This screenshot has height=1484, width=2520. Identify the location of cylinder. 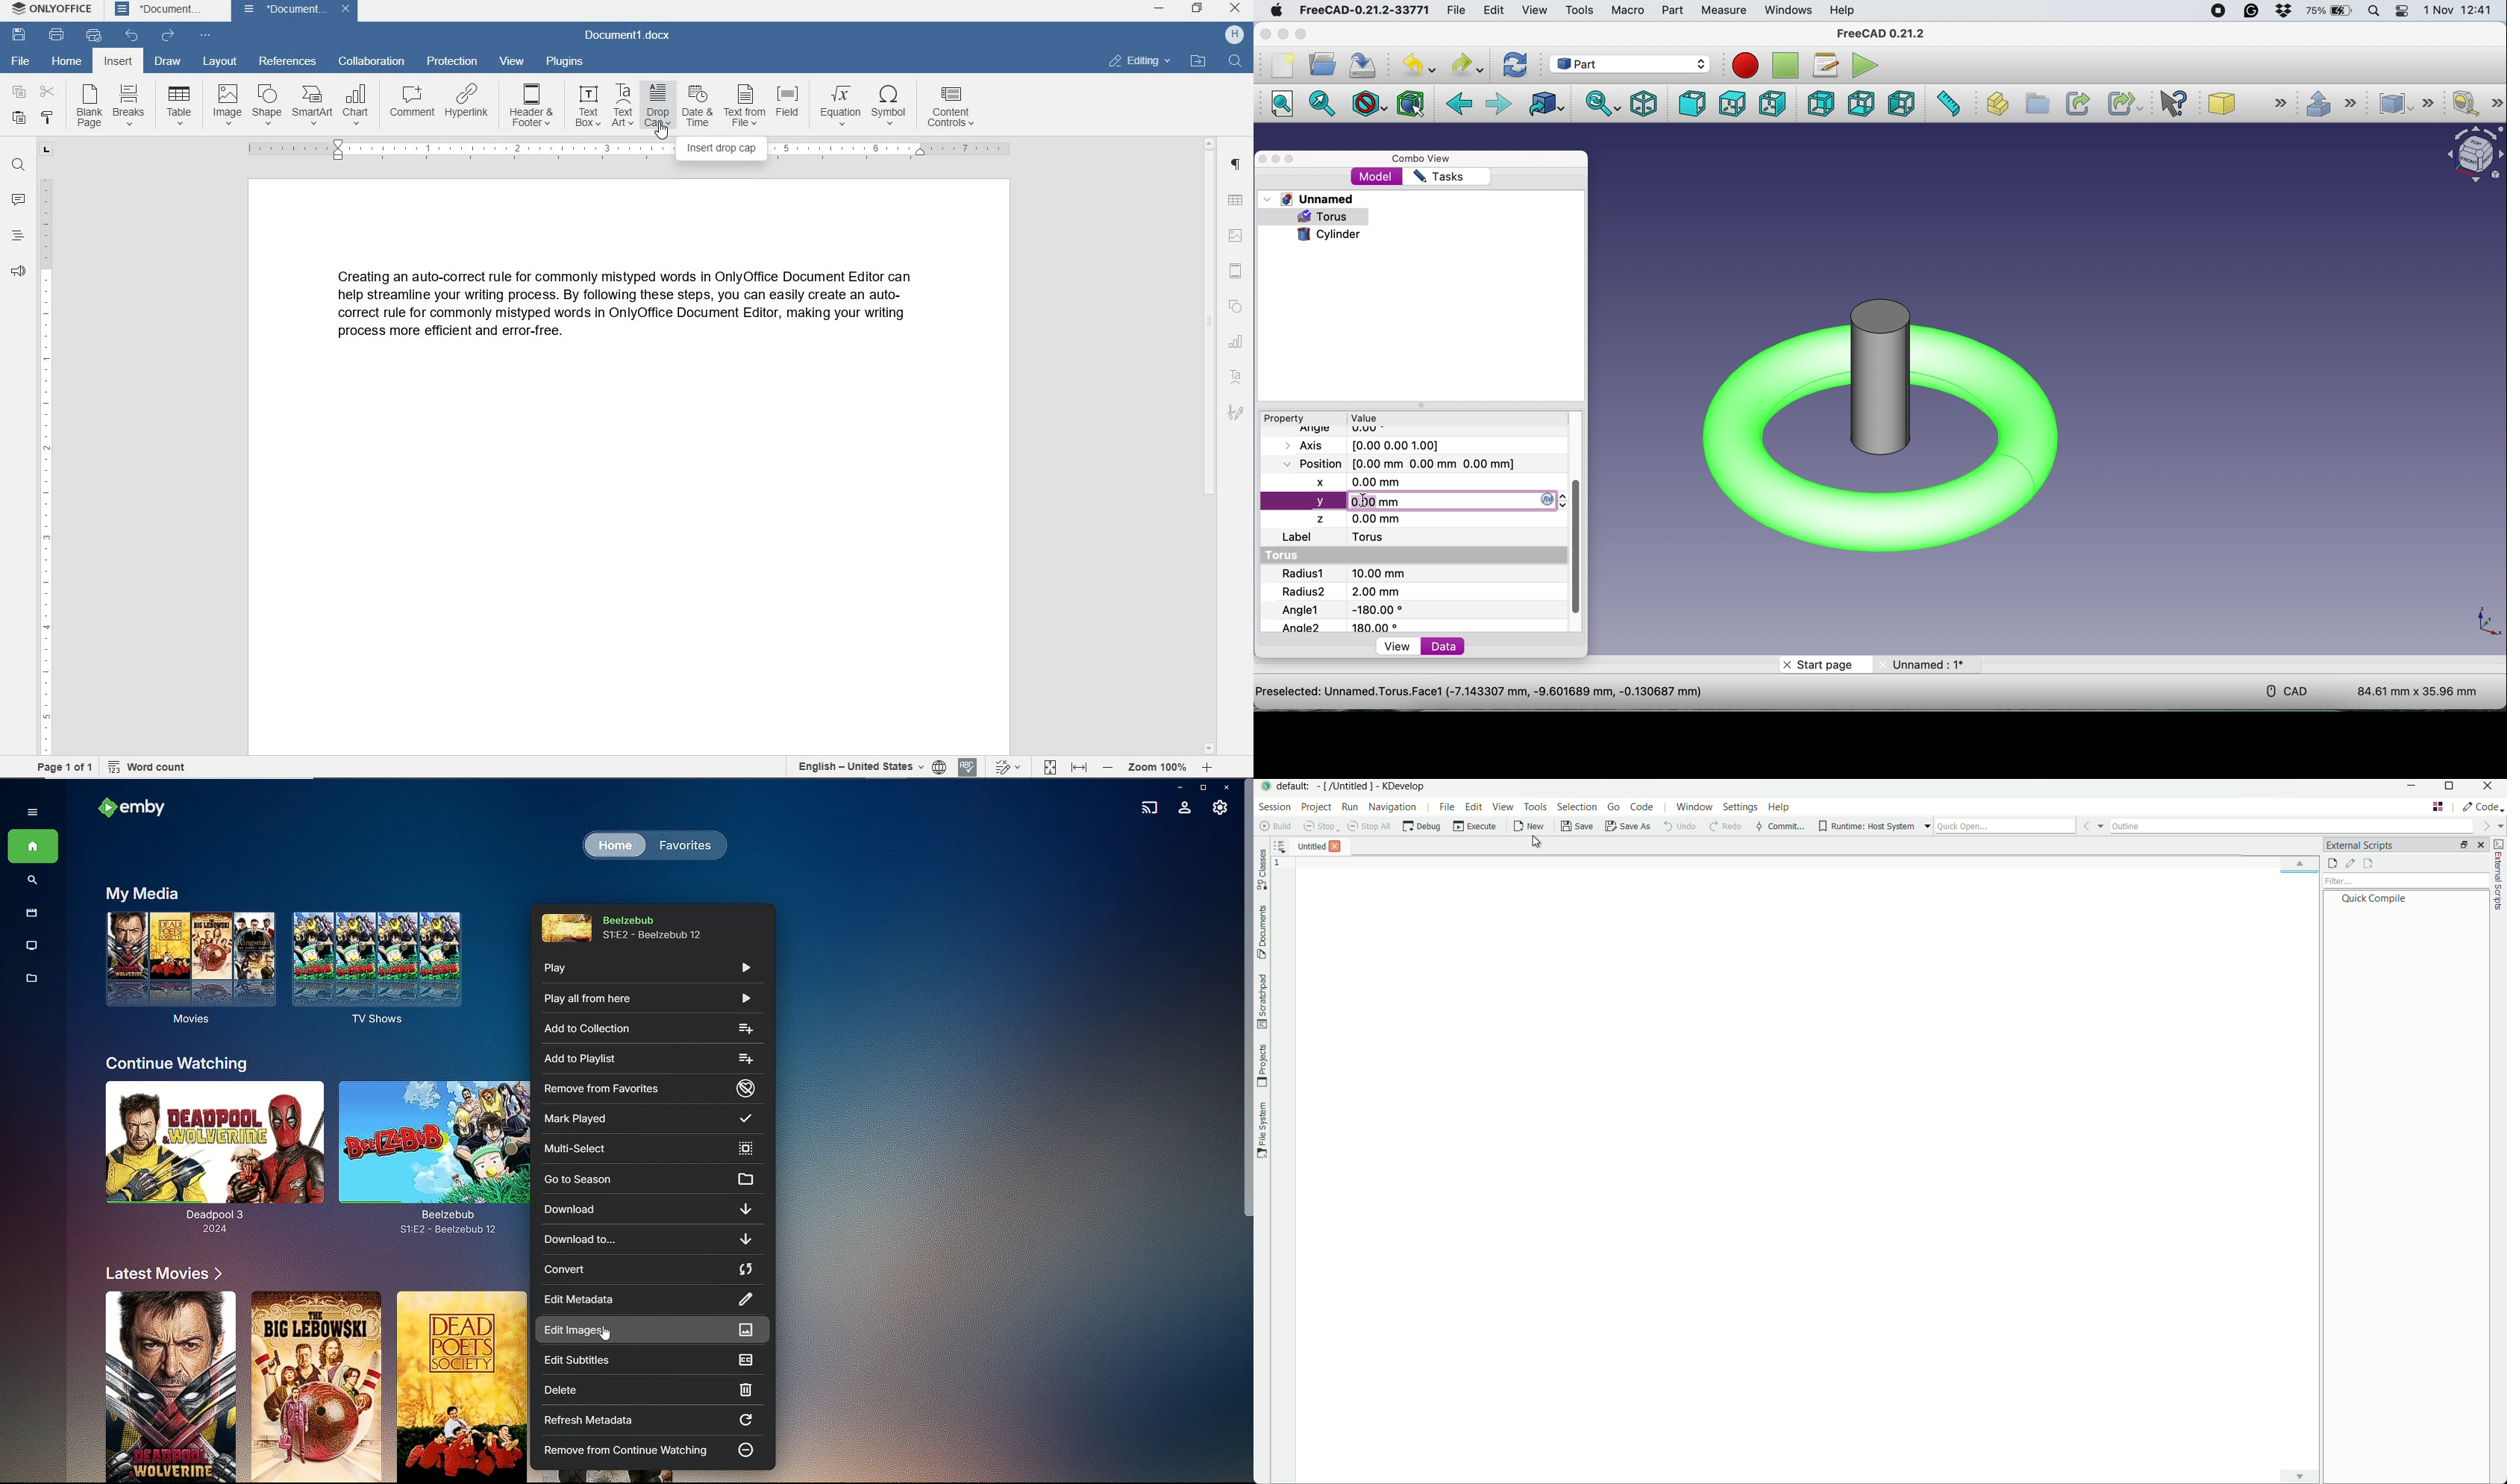
(1329, 233).